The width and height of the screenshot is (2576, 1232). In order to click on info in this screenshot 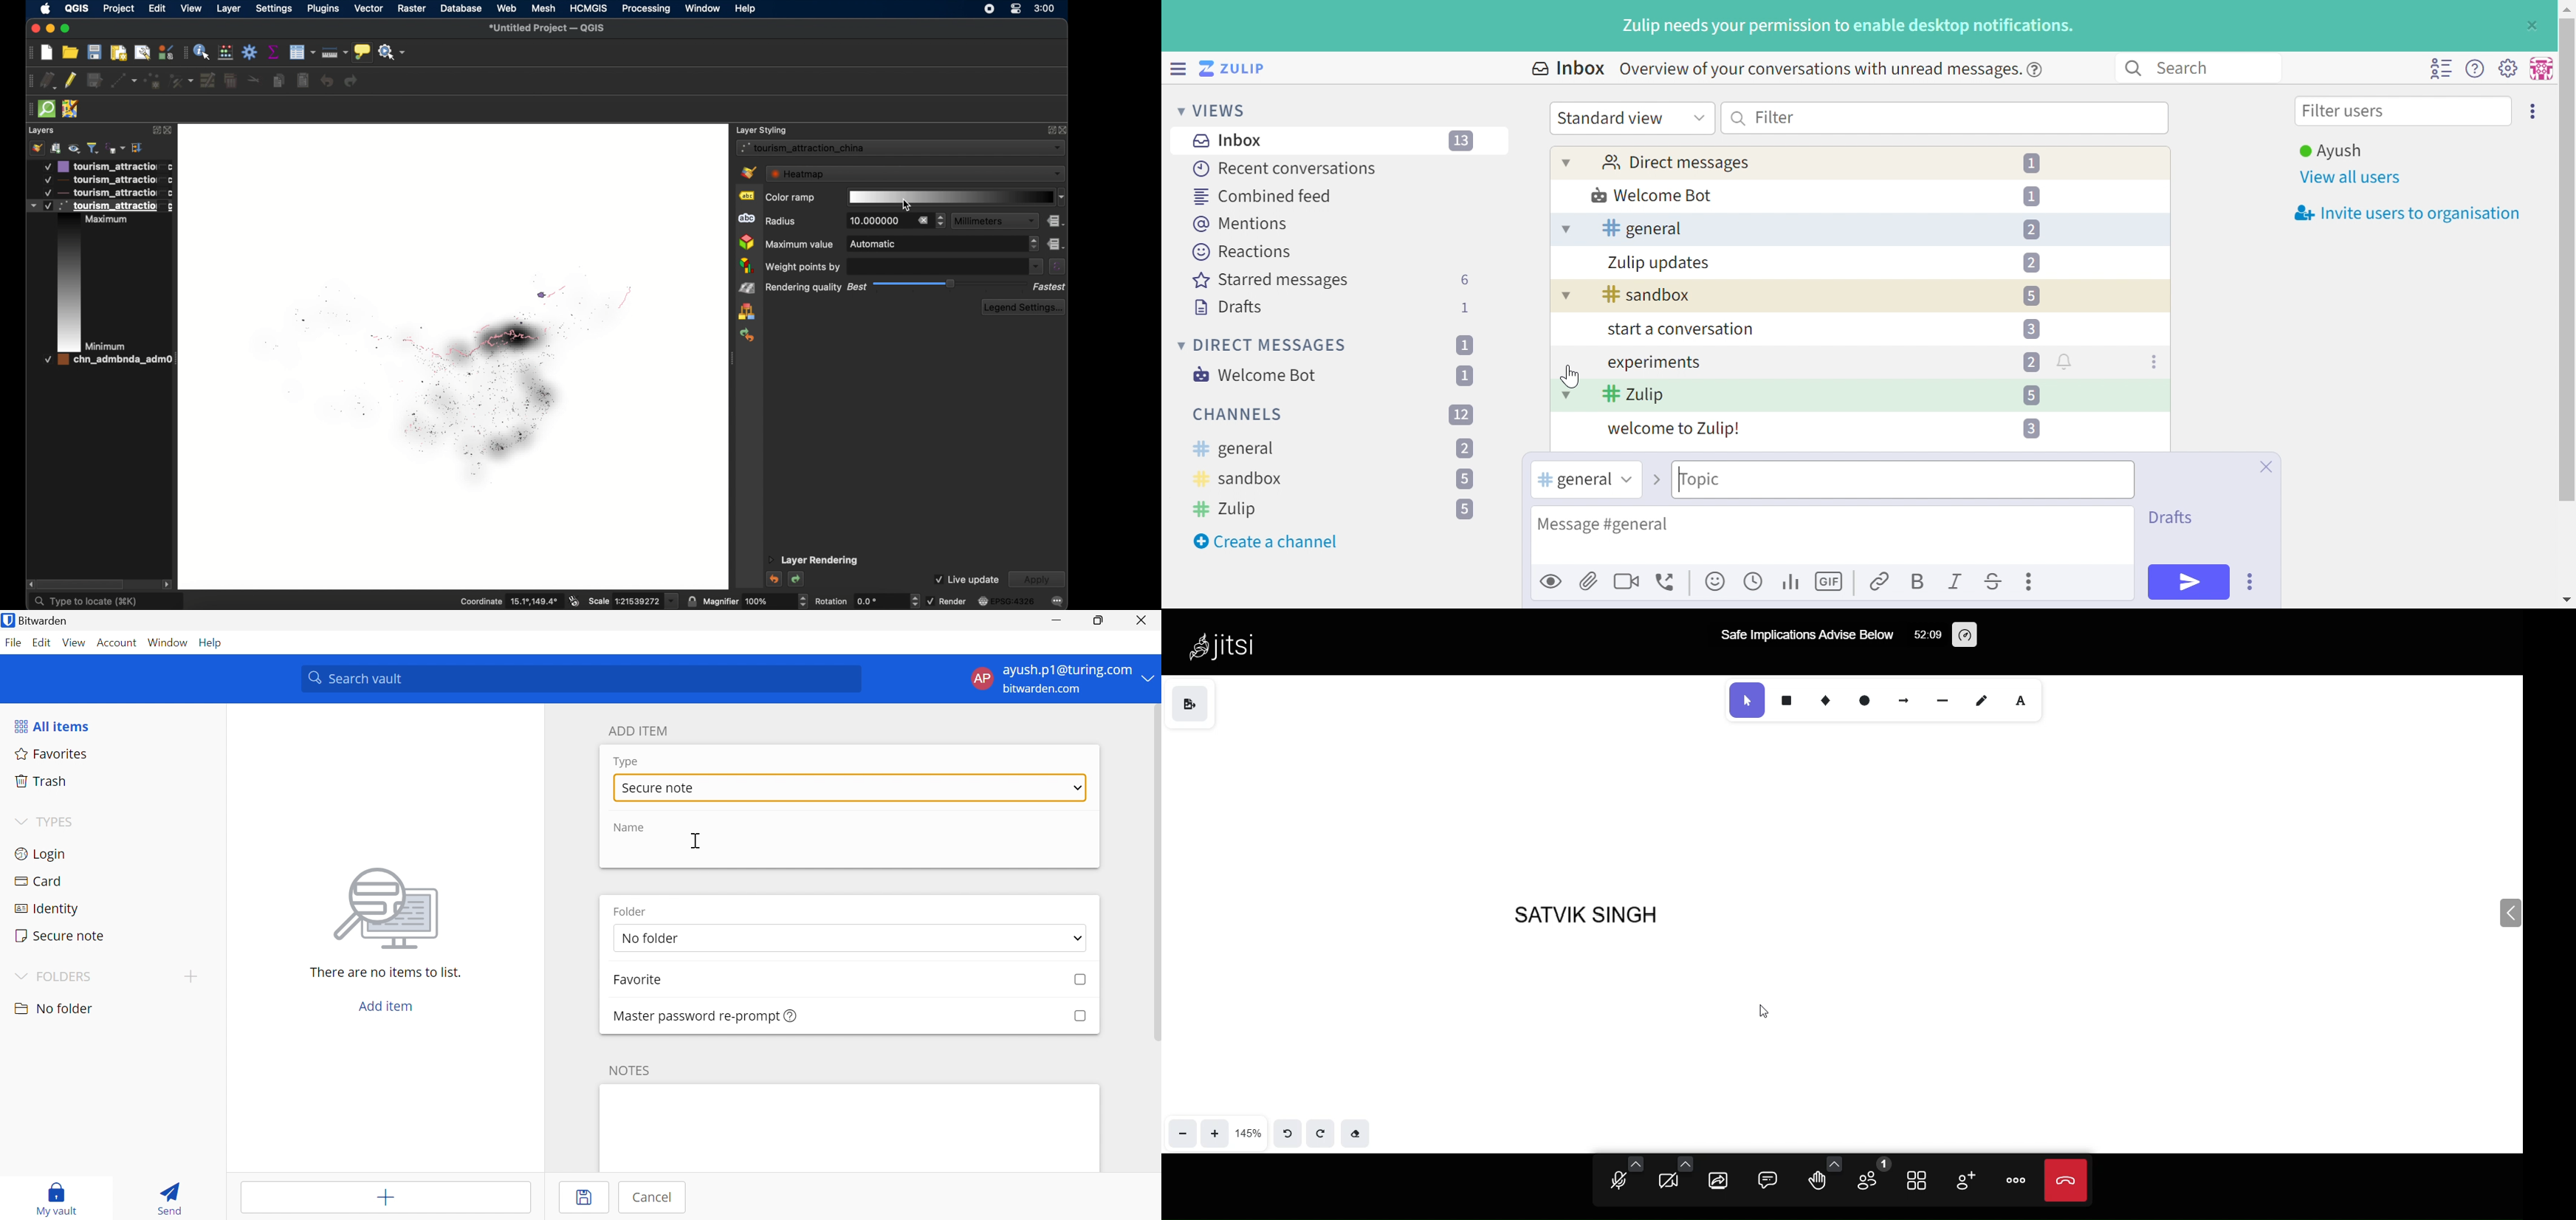, I will do `click(791, 1016)`.